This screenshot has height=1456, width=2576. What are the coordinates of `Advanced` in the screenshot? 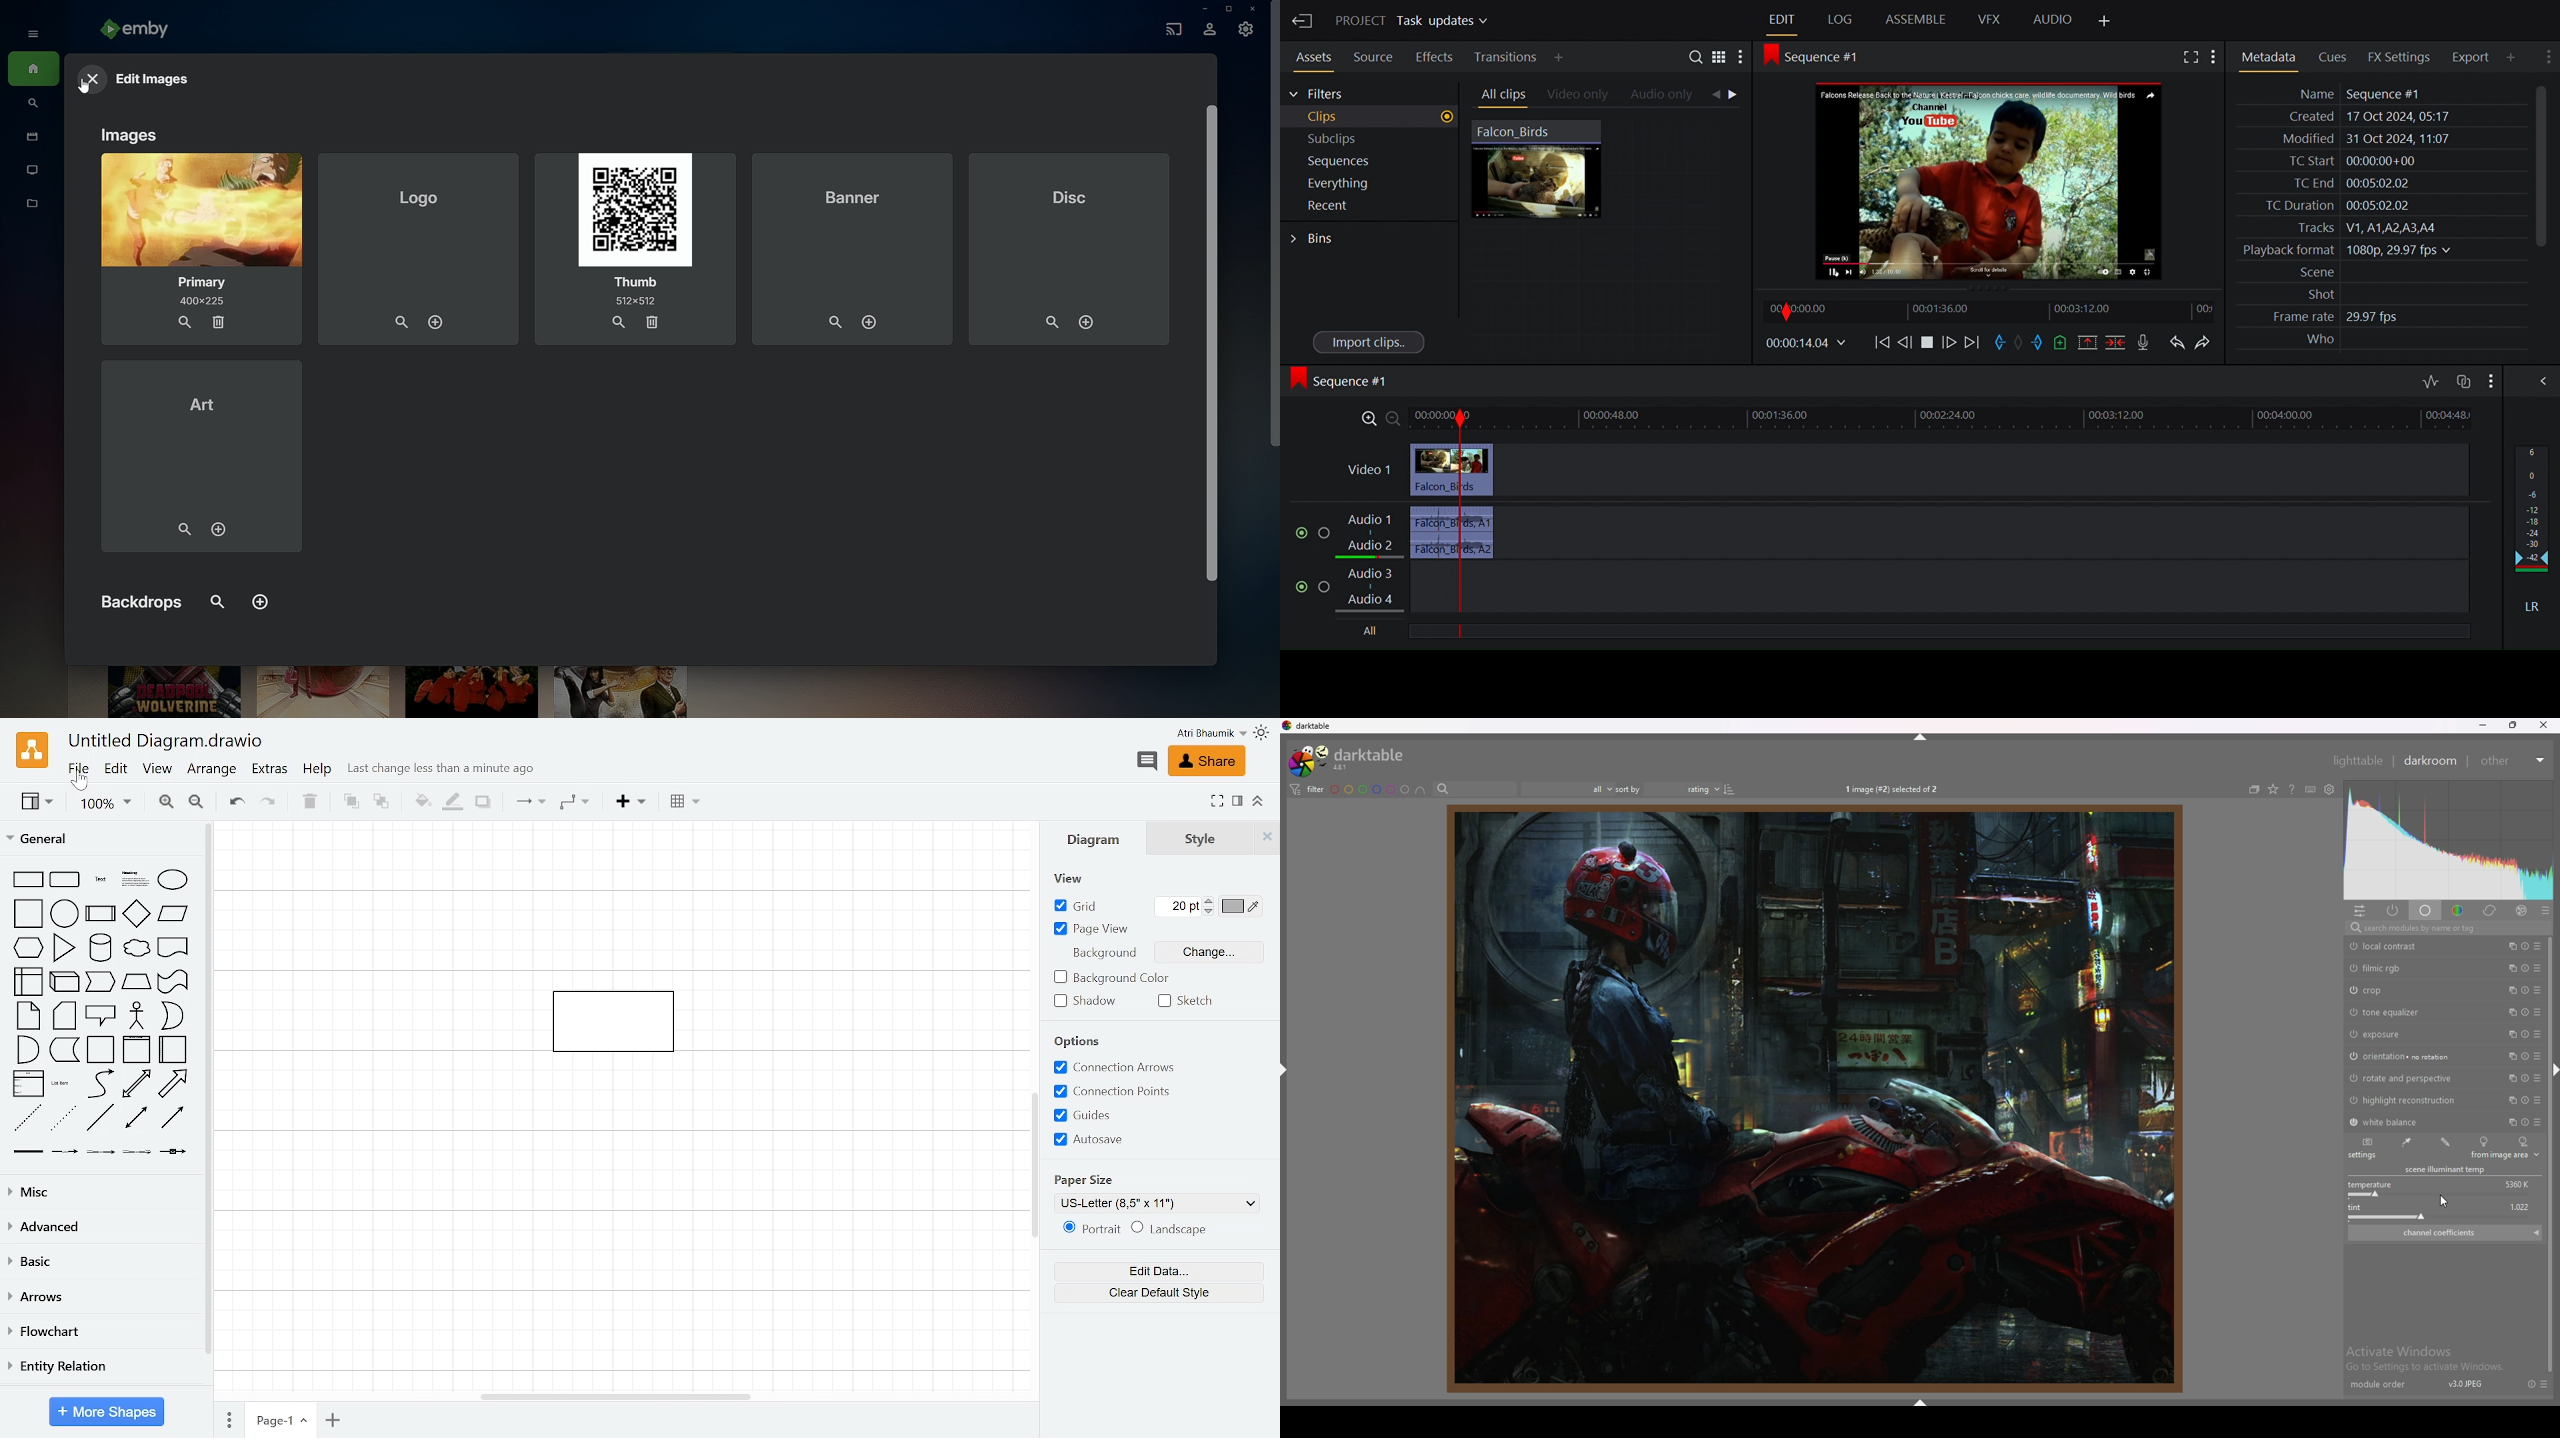 It's located at (101, 1227).